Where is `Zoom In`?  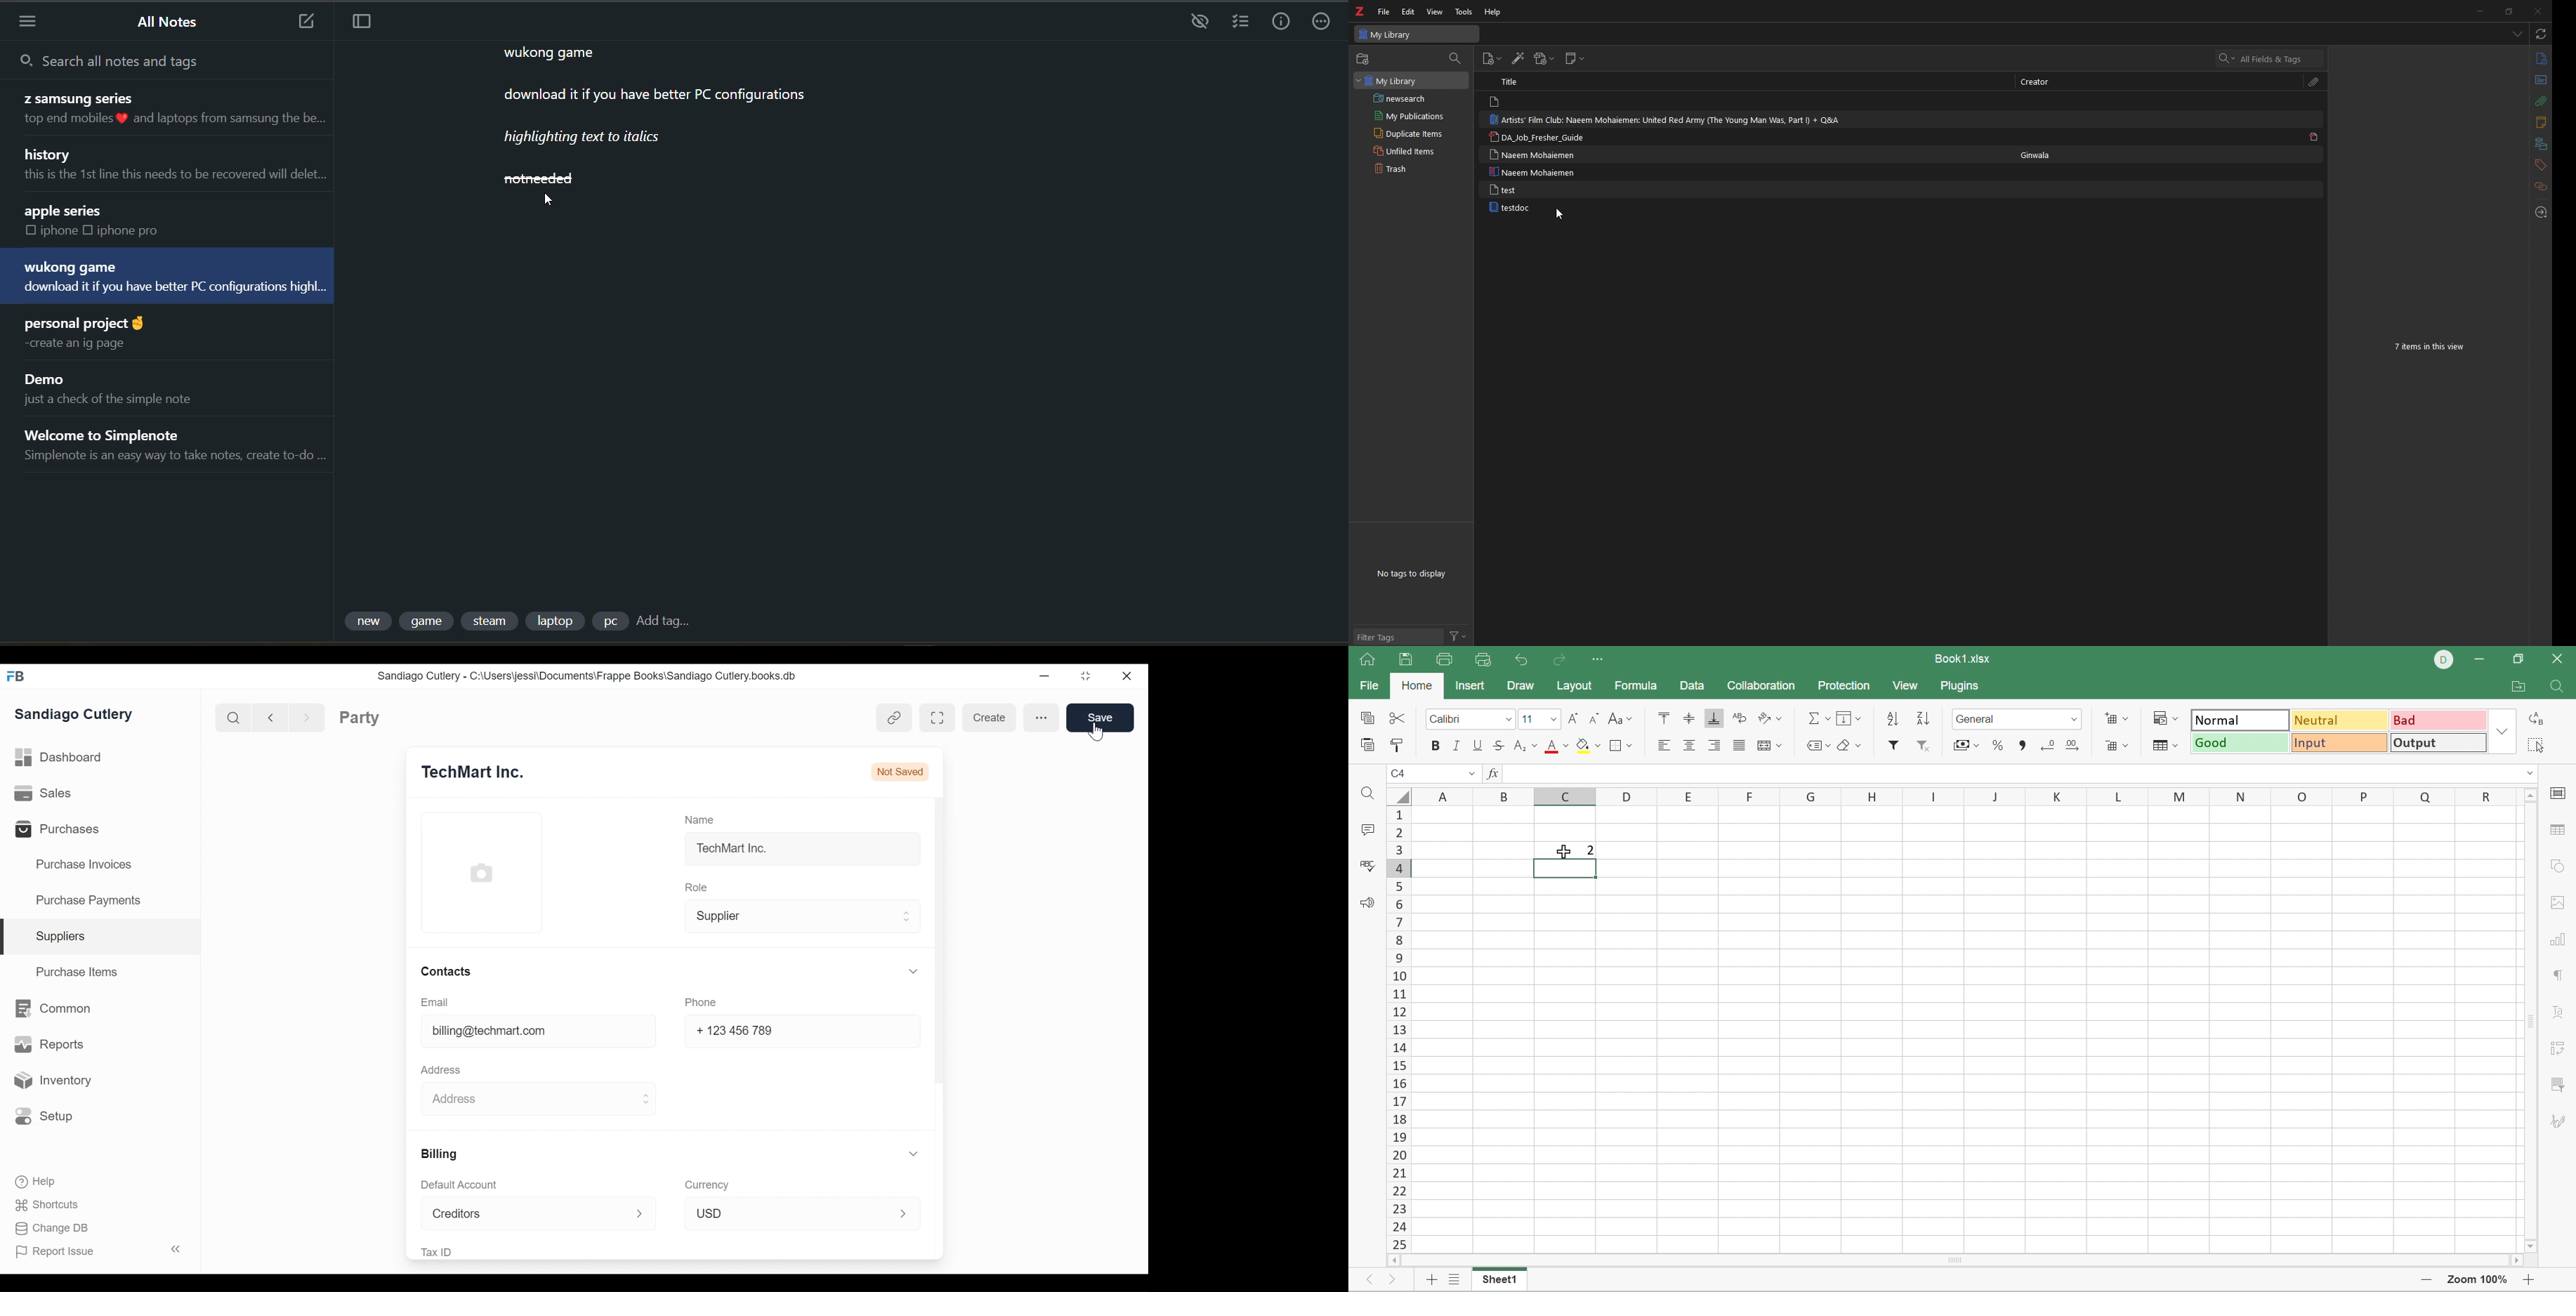
Zoom In is located at coordinates (2534, 1277).